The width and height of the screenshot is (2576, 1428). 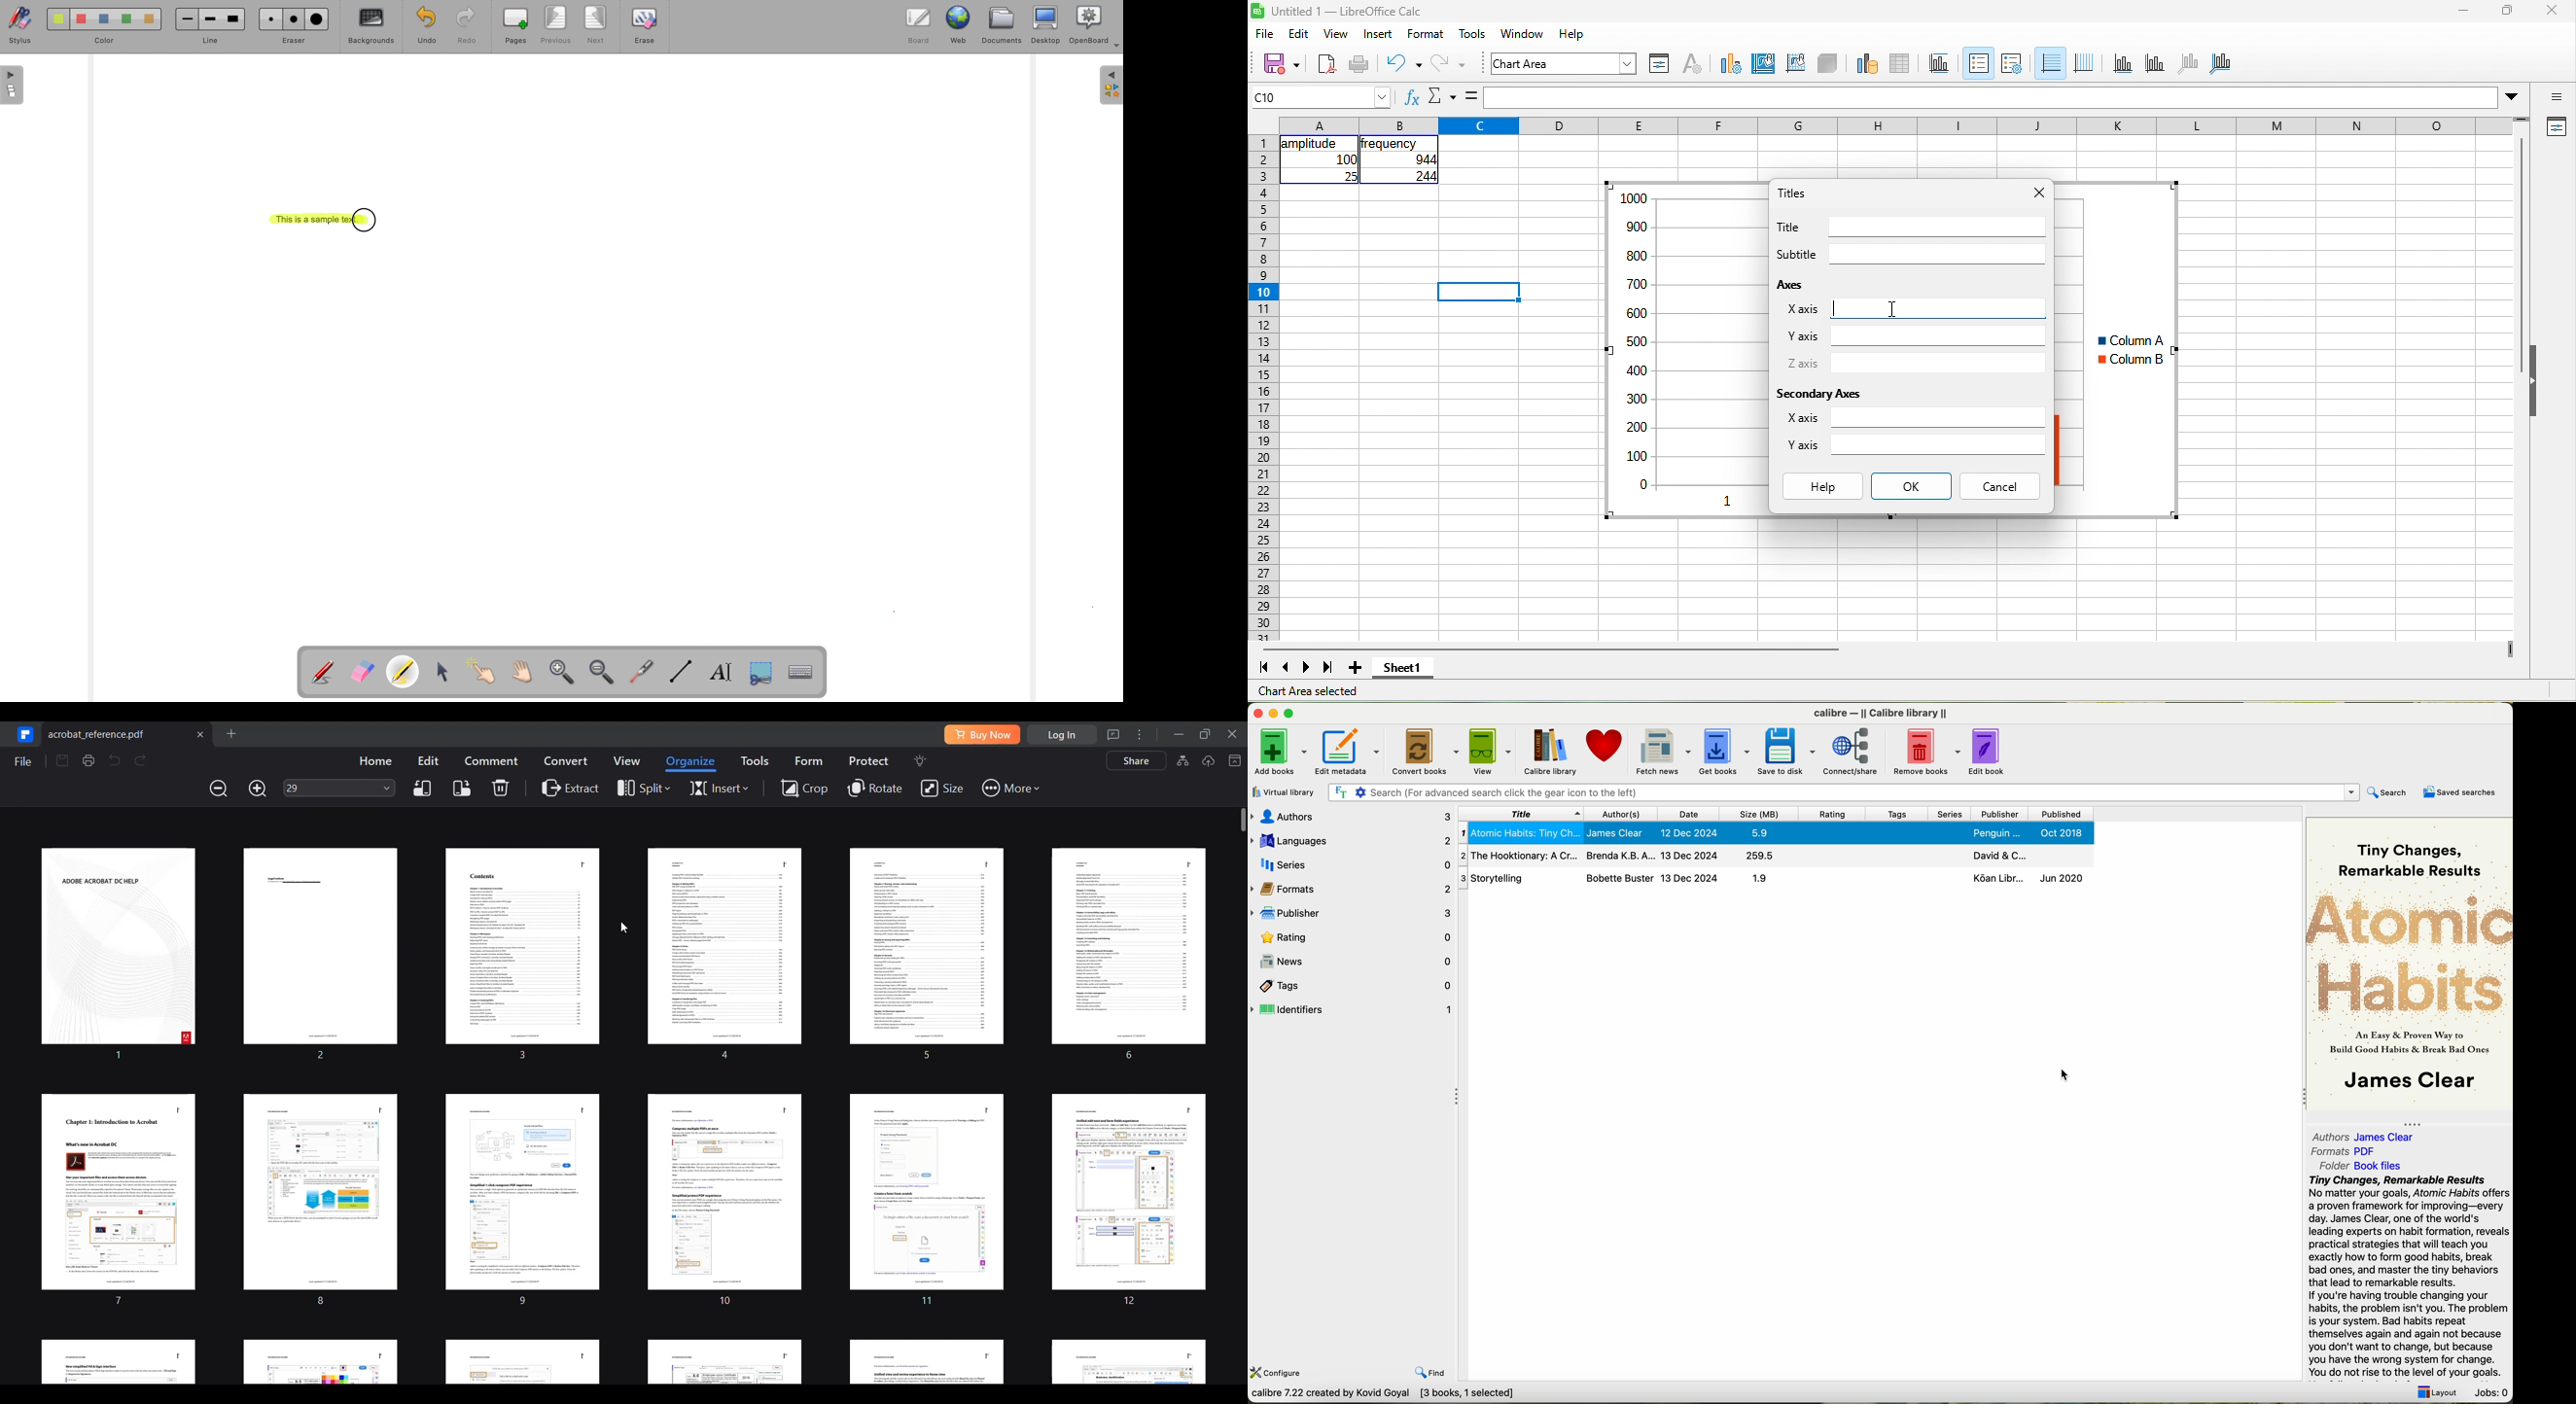 I want to click on sidebar settings, so click(x=2555, y=96).